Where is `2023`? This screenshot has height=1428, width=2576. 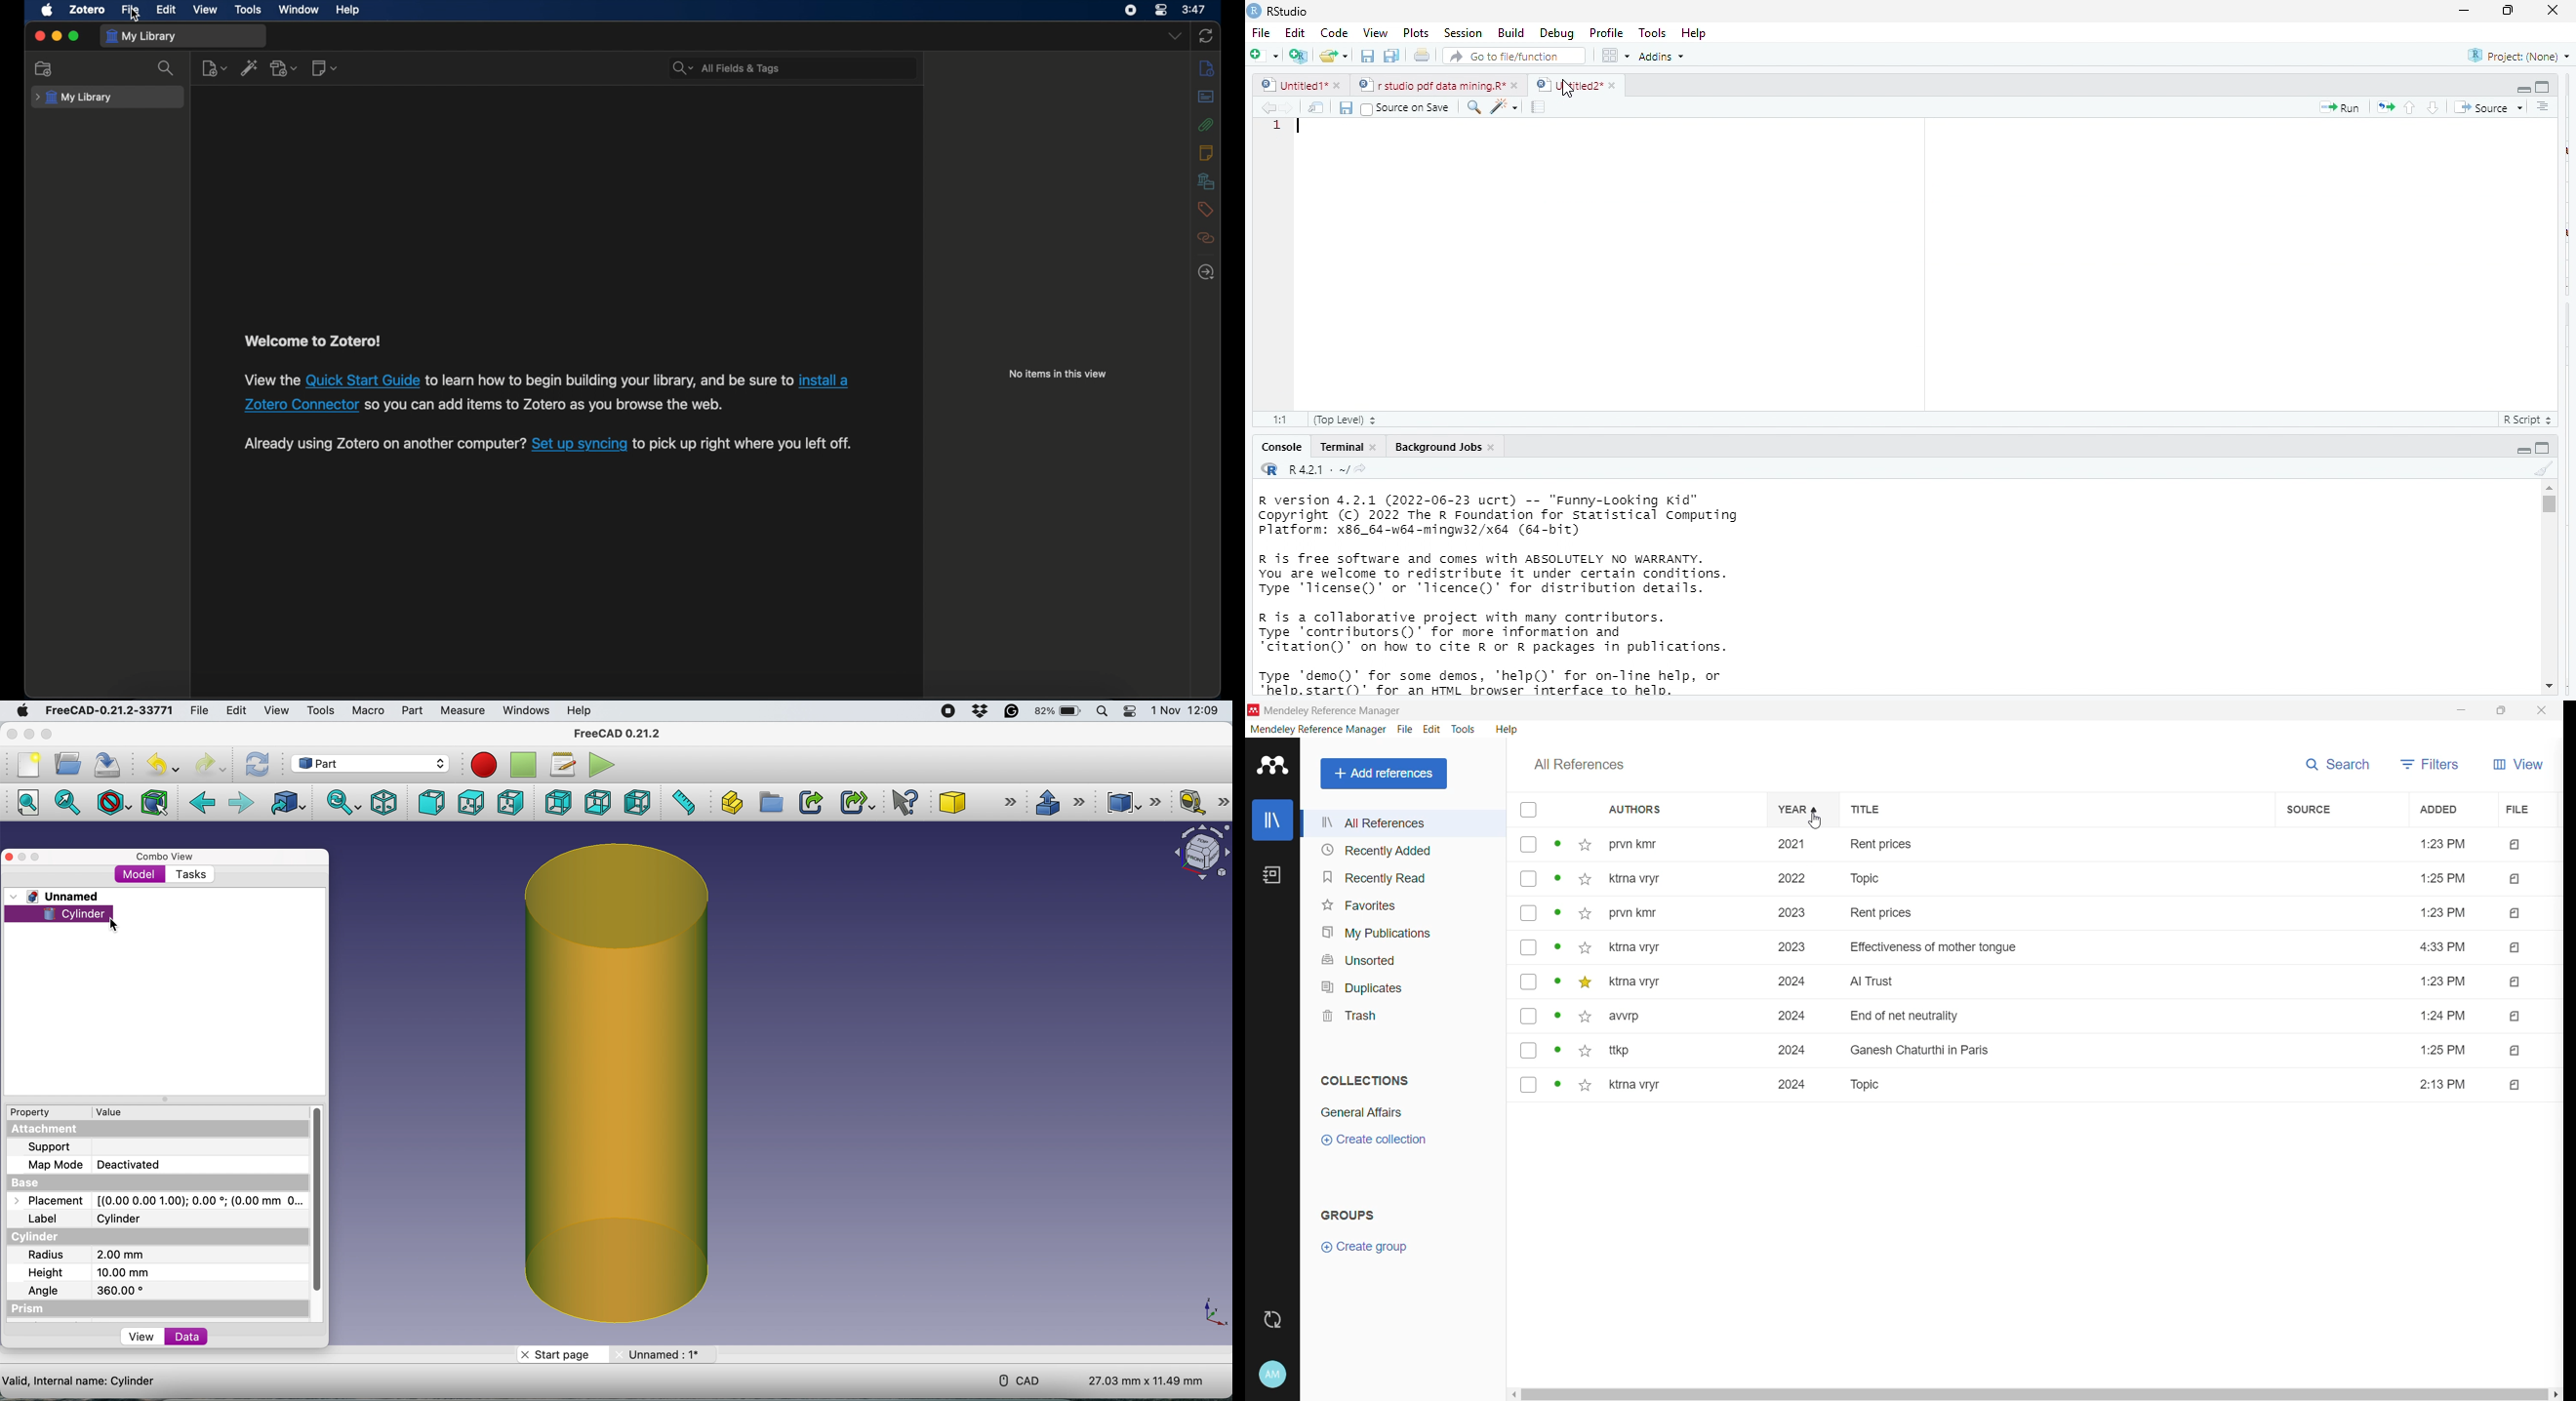 2023 is located at coordinates (1795, 948).